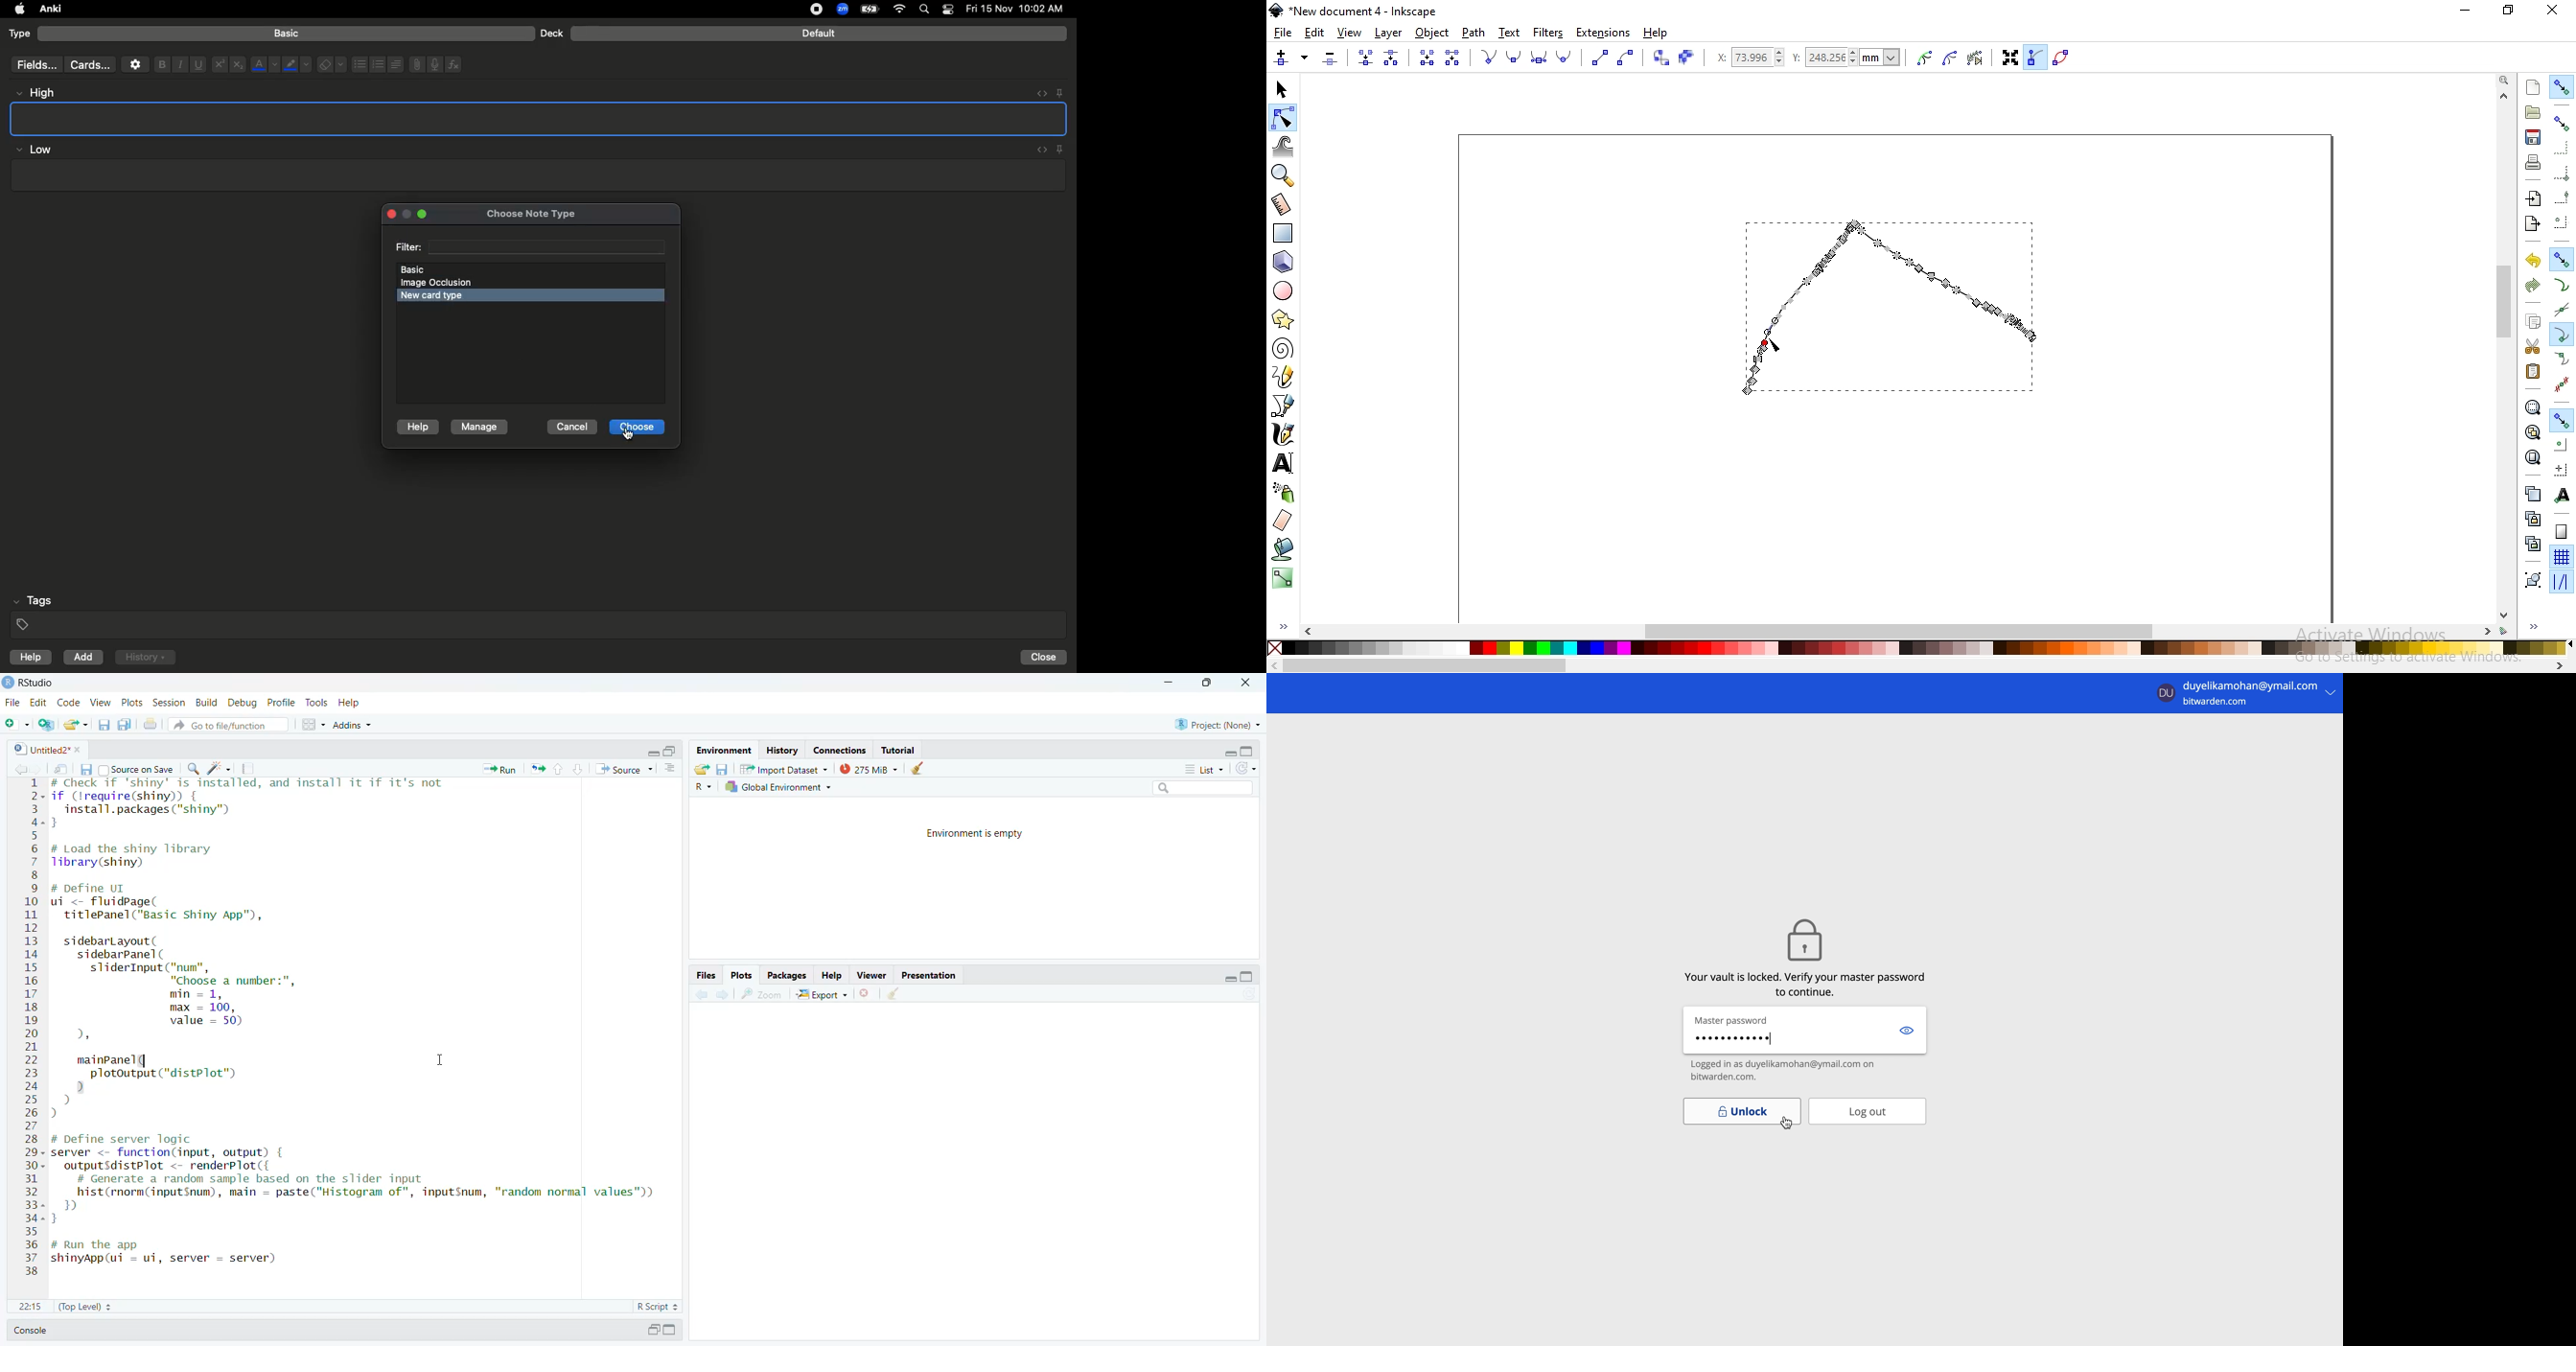  Describe the element at coordinates (831, 976) in the screenshot. I see `Help` at that location.